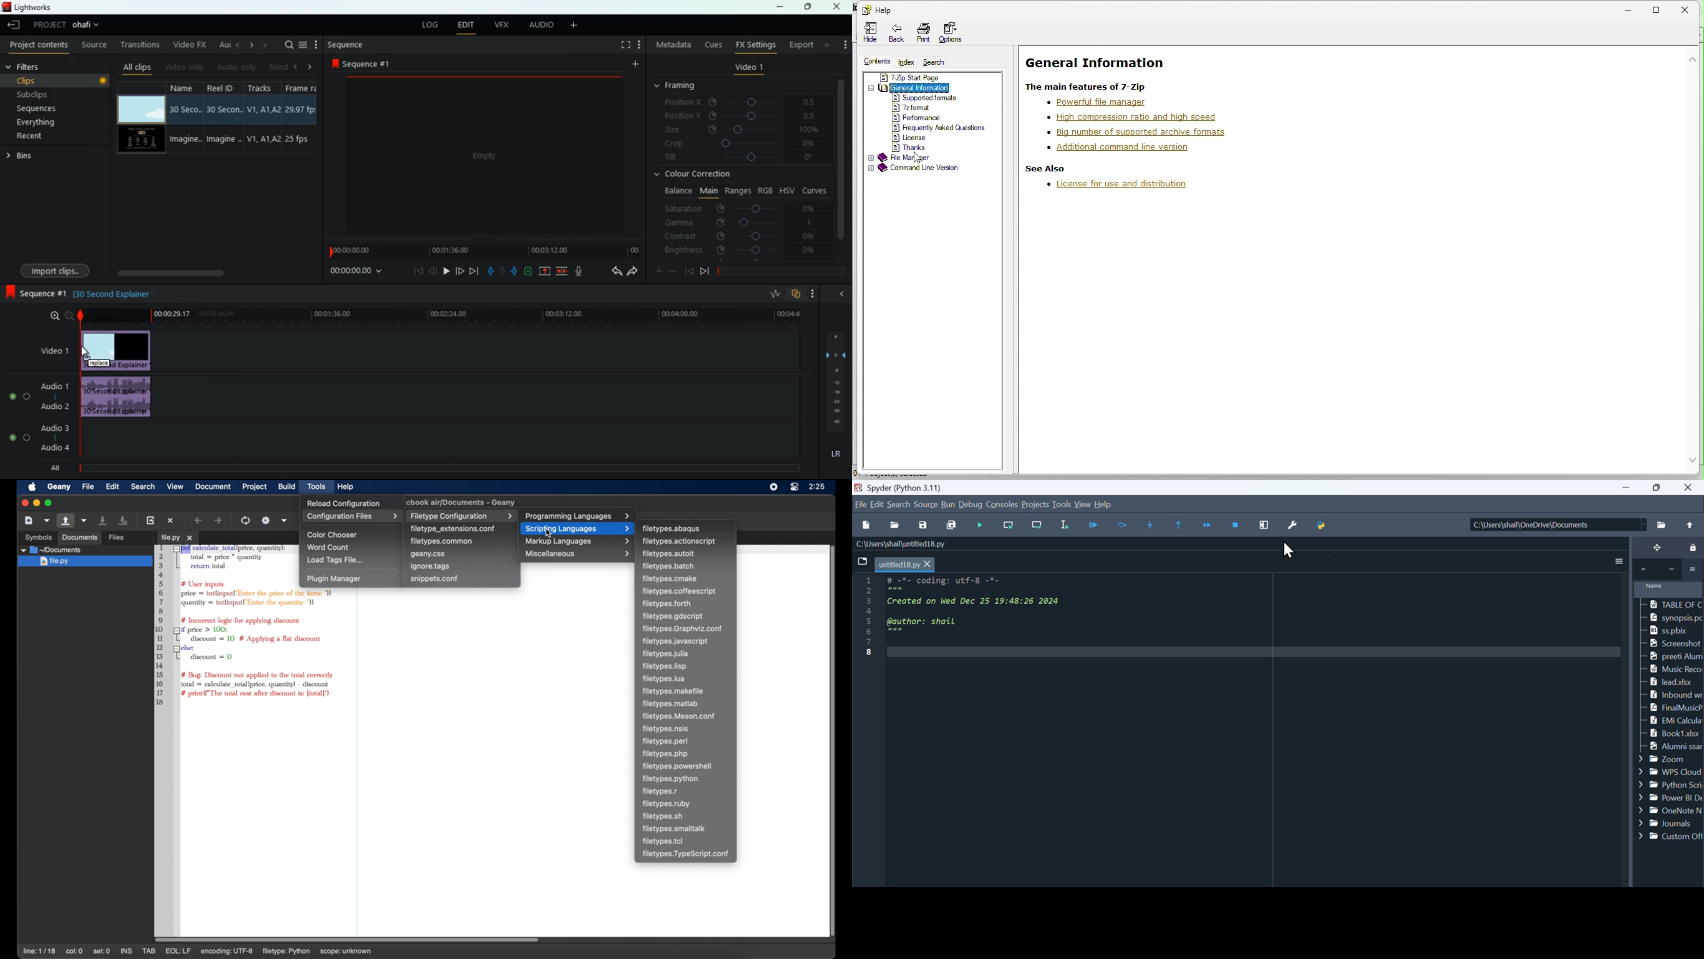 The height and width of the screenshot is (980, 1708). I want to click on # -*- coding: utf-8 -*-
Created on Wed Dec 25 19:48:26 2024
@author: shail, so click(1243, 724).